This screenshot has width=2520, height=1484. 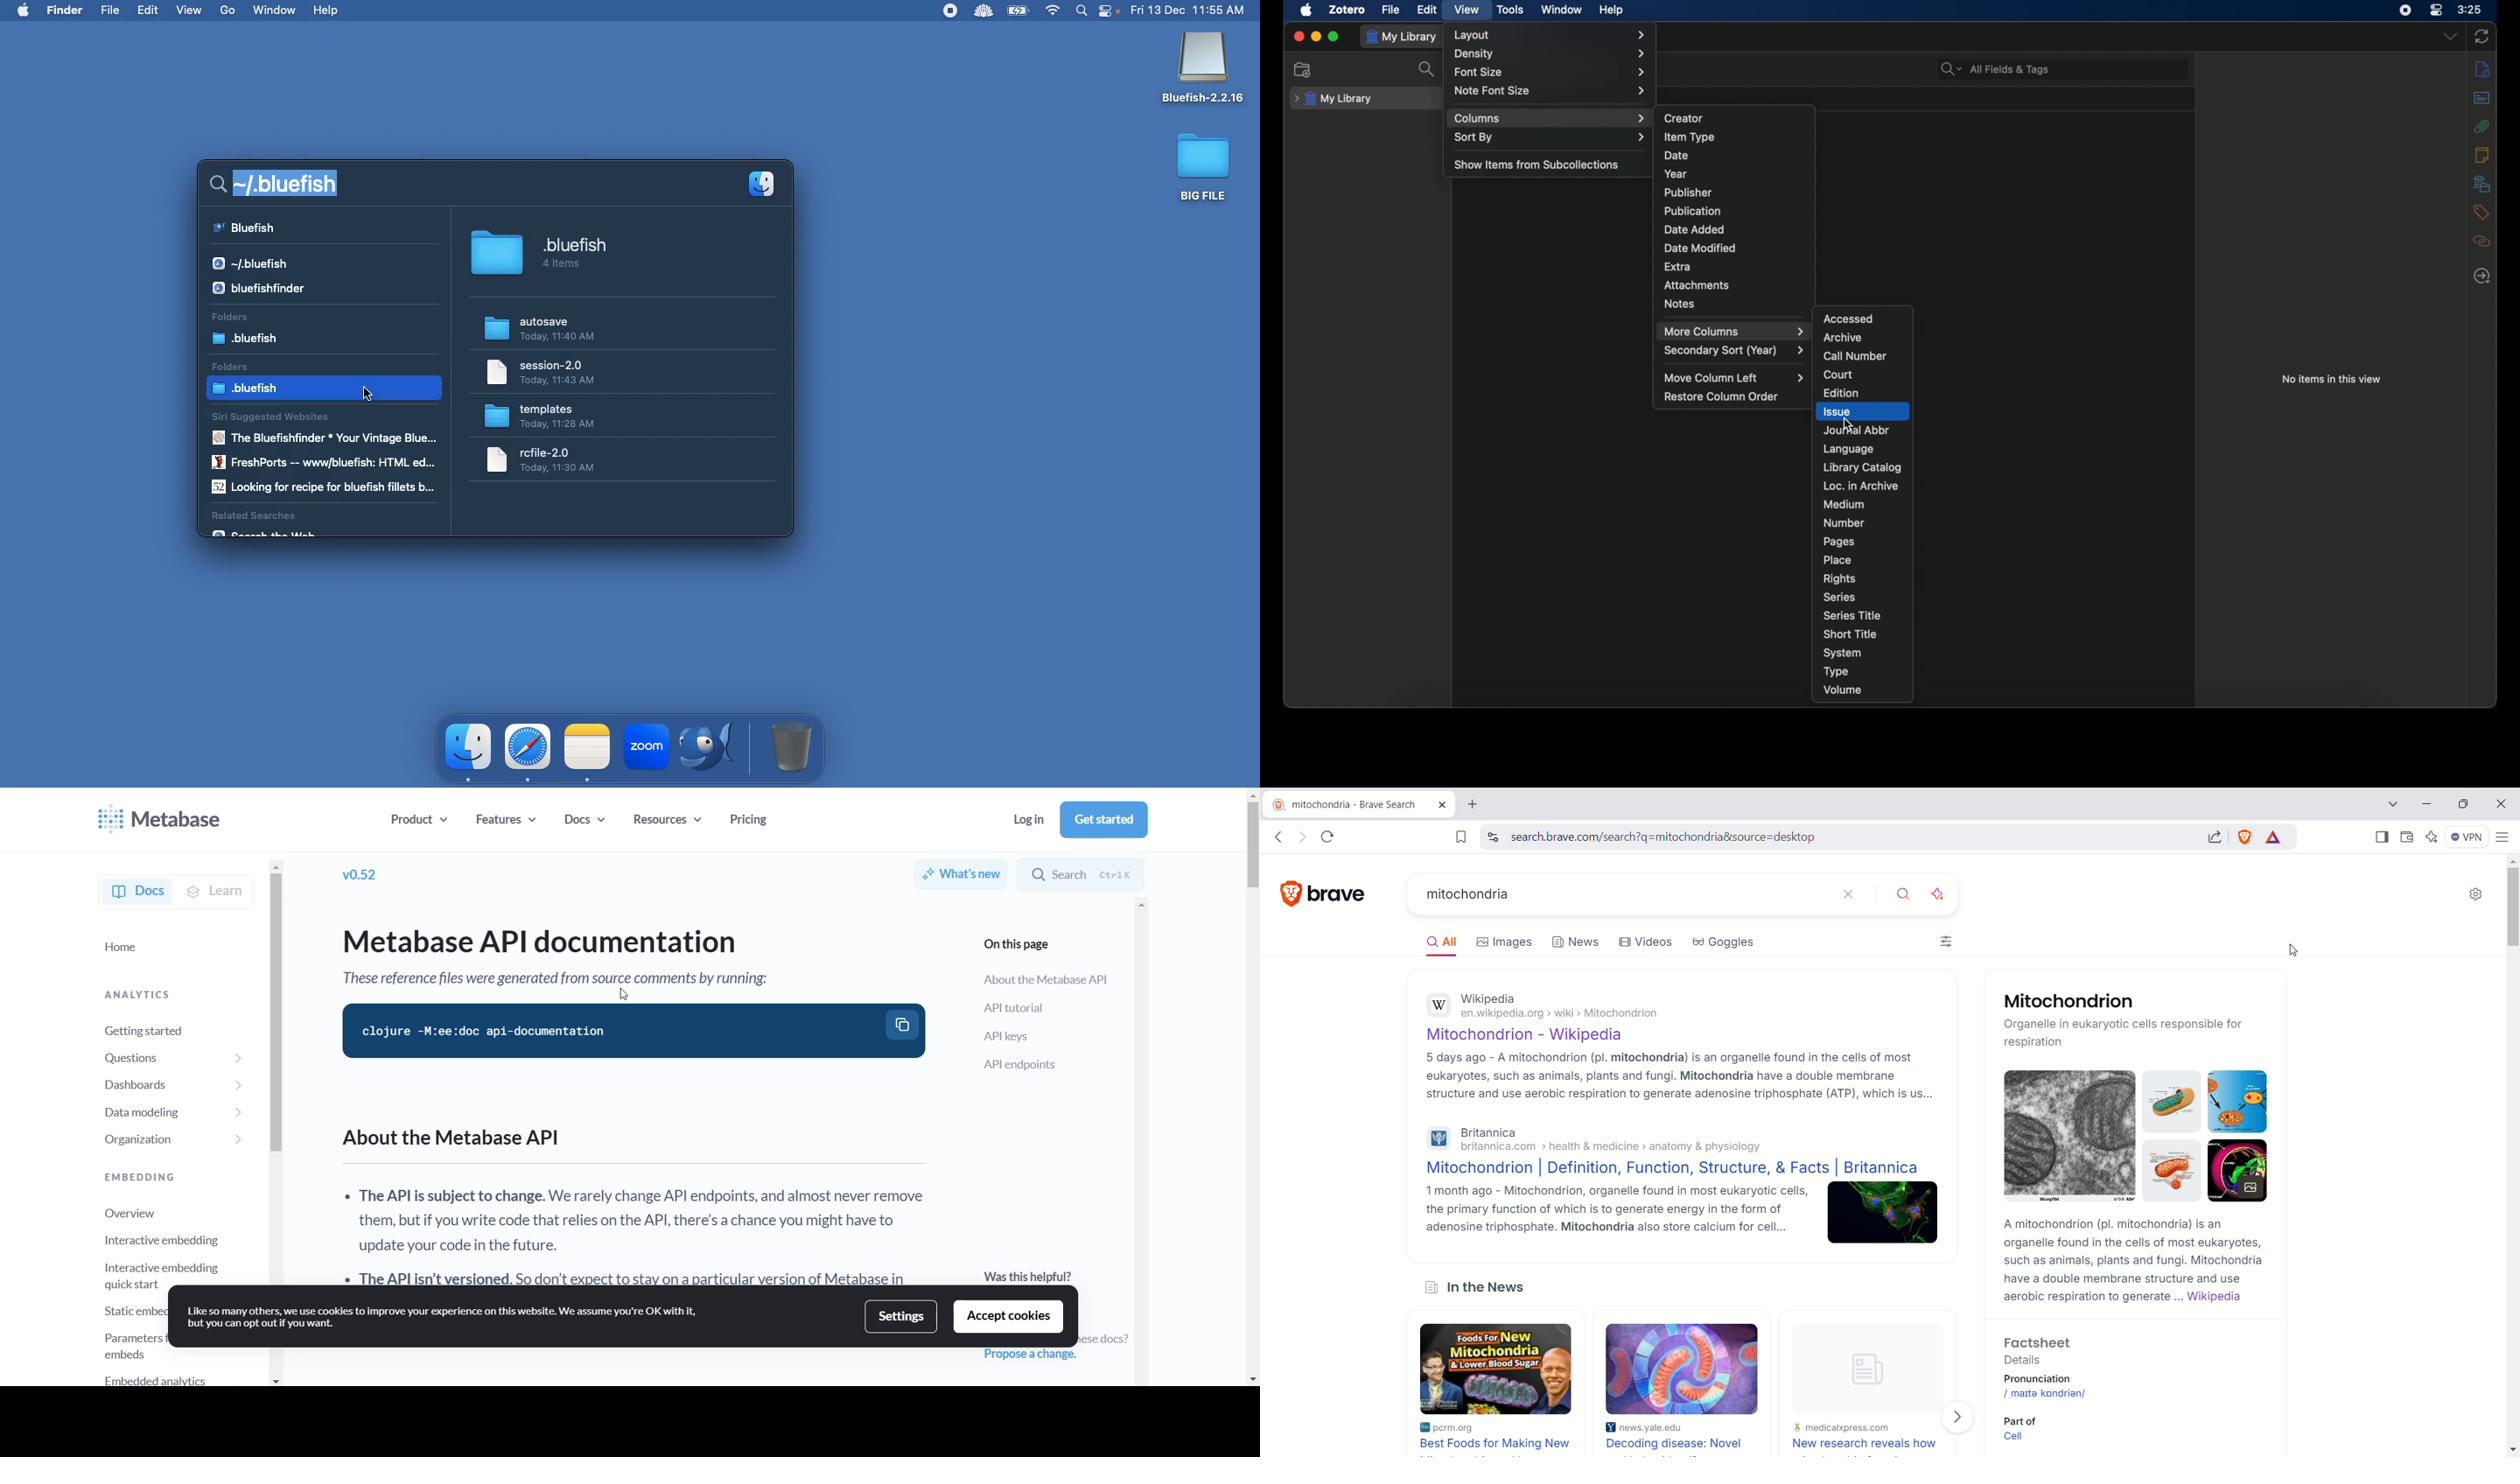 What do you see at coordinates (1023, 820) in the screenshot?
I see `log in` at bounding box center [1023, 820].